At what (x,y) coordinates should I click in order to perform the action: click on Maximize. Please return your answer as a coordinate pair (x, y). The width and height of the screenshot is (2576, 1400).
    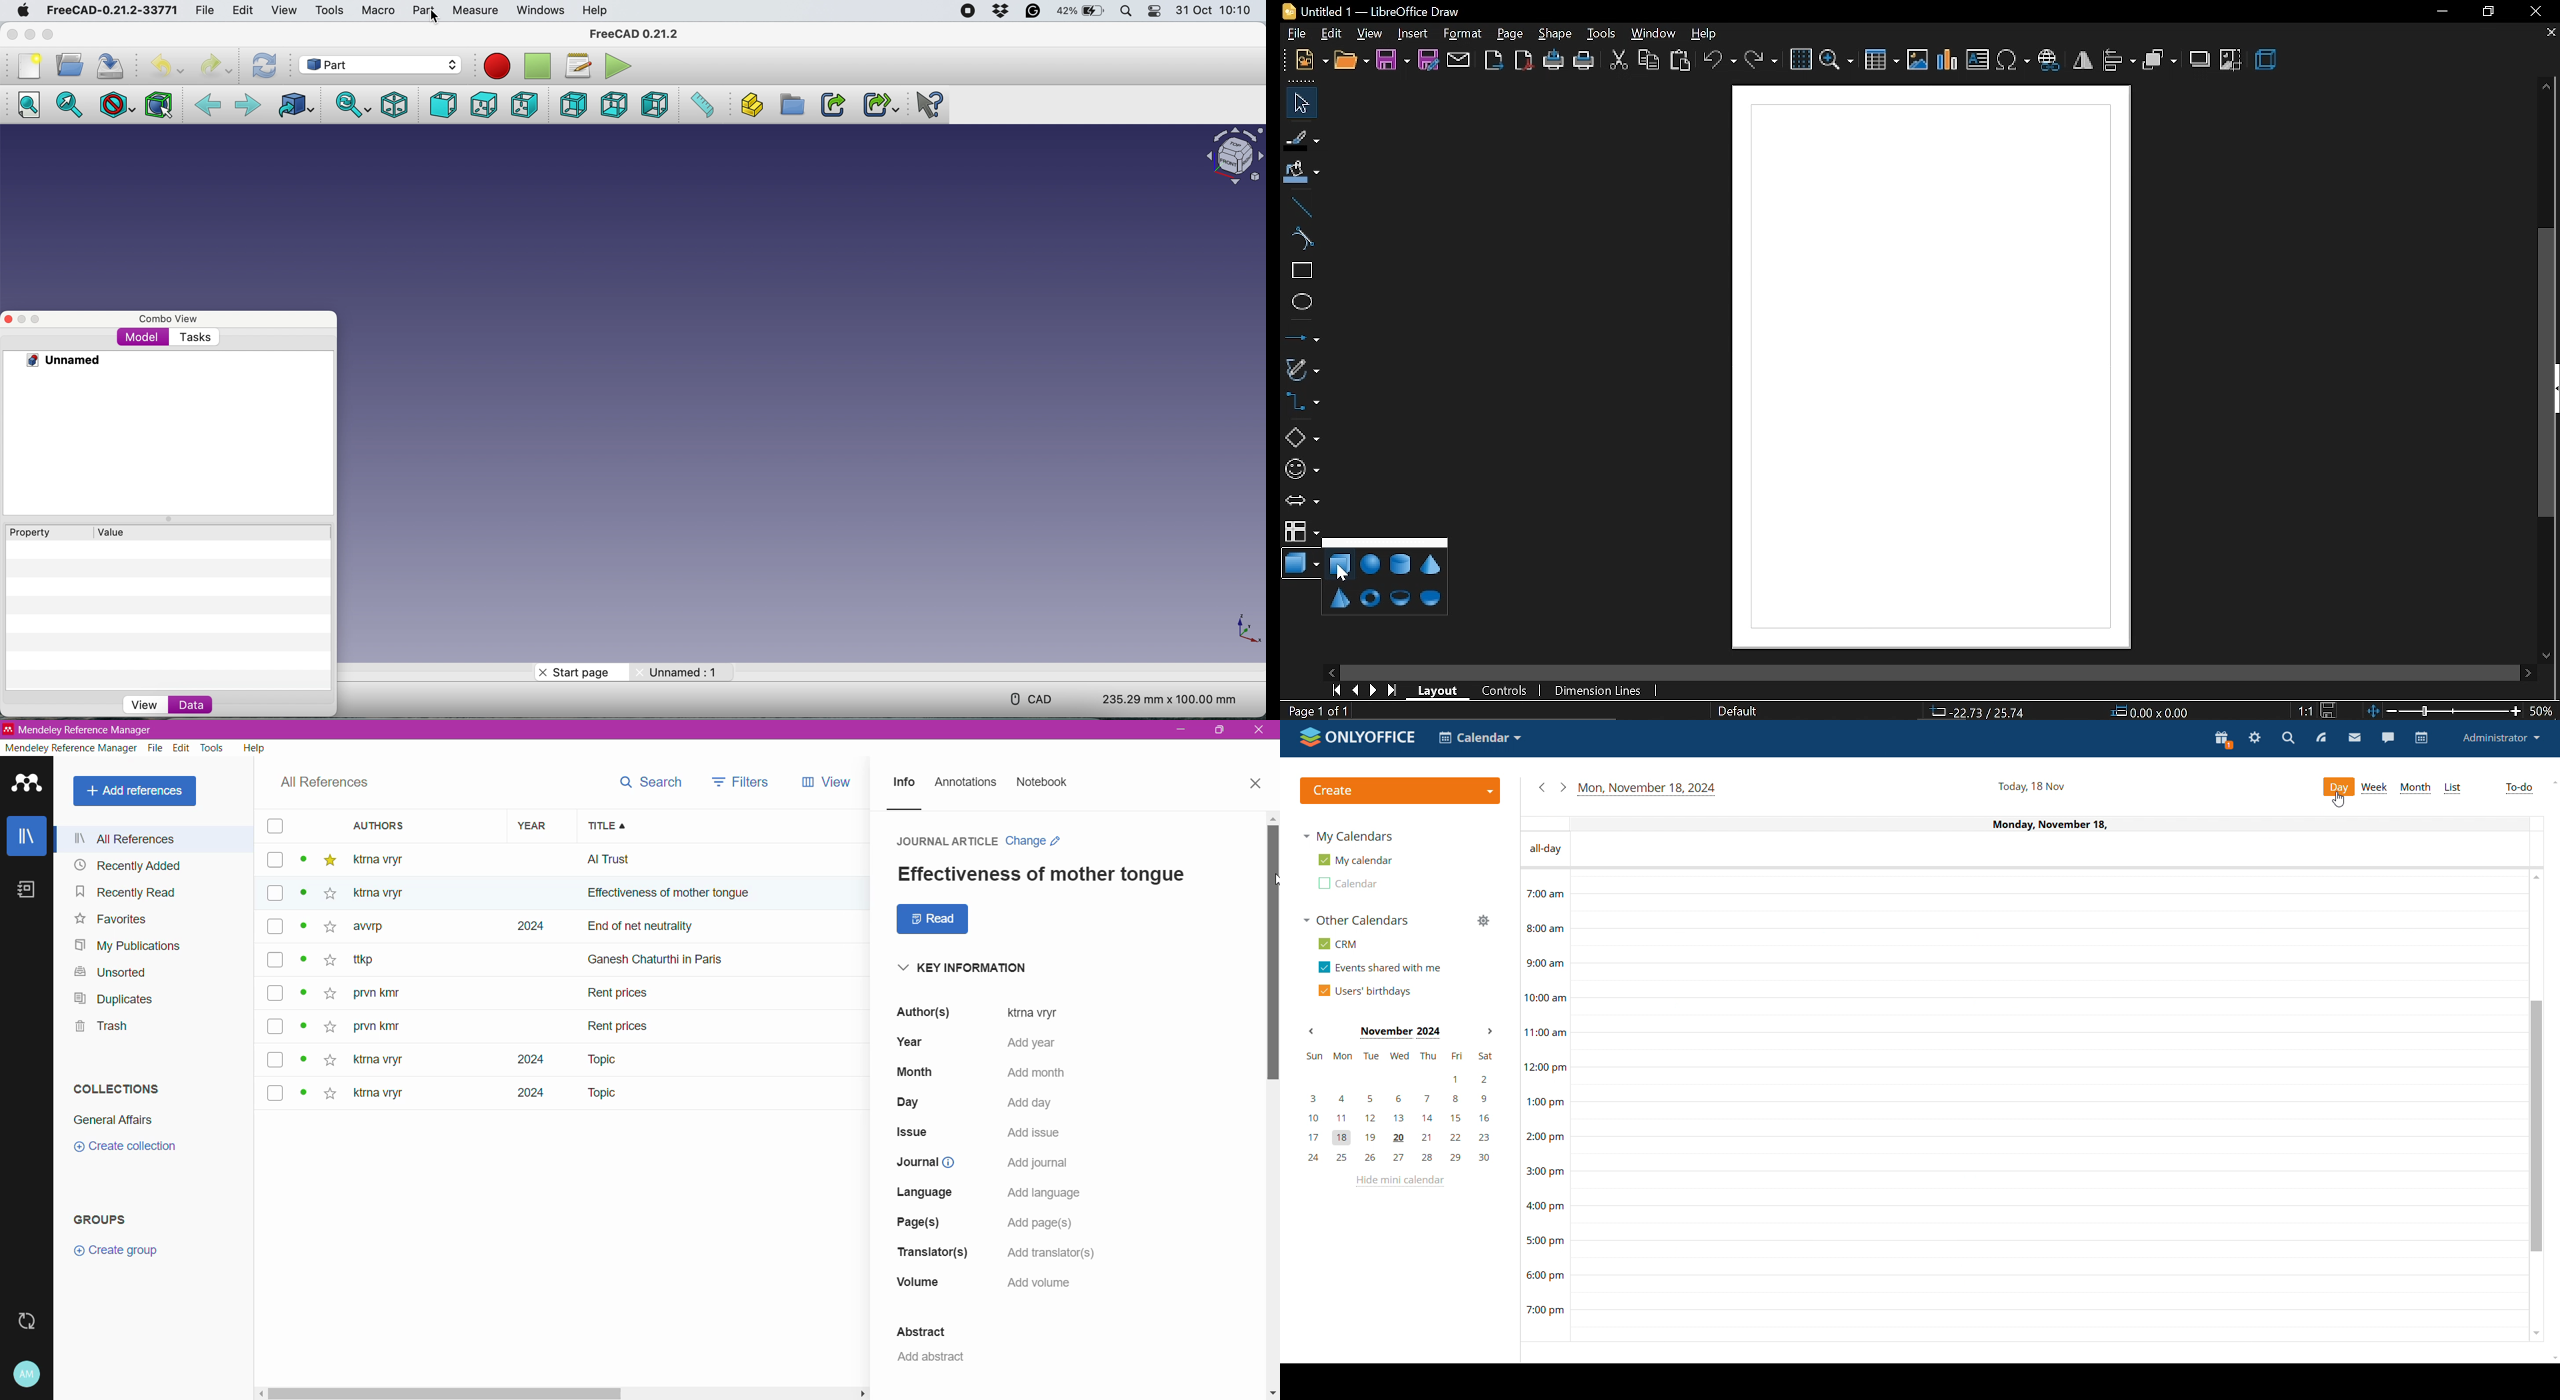
    Looking at the image, I should click on (47, 35).